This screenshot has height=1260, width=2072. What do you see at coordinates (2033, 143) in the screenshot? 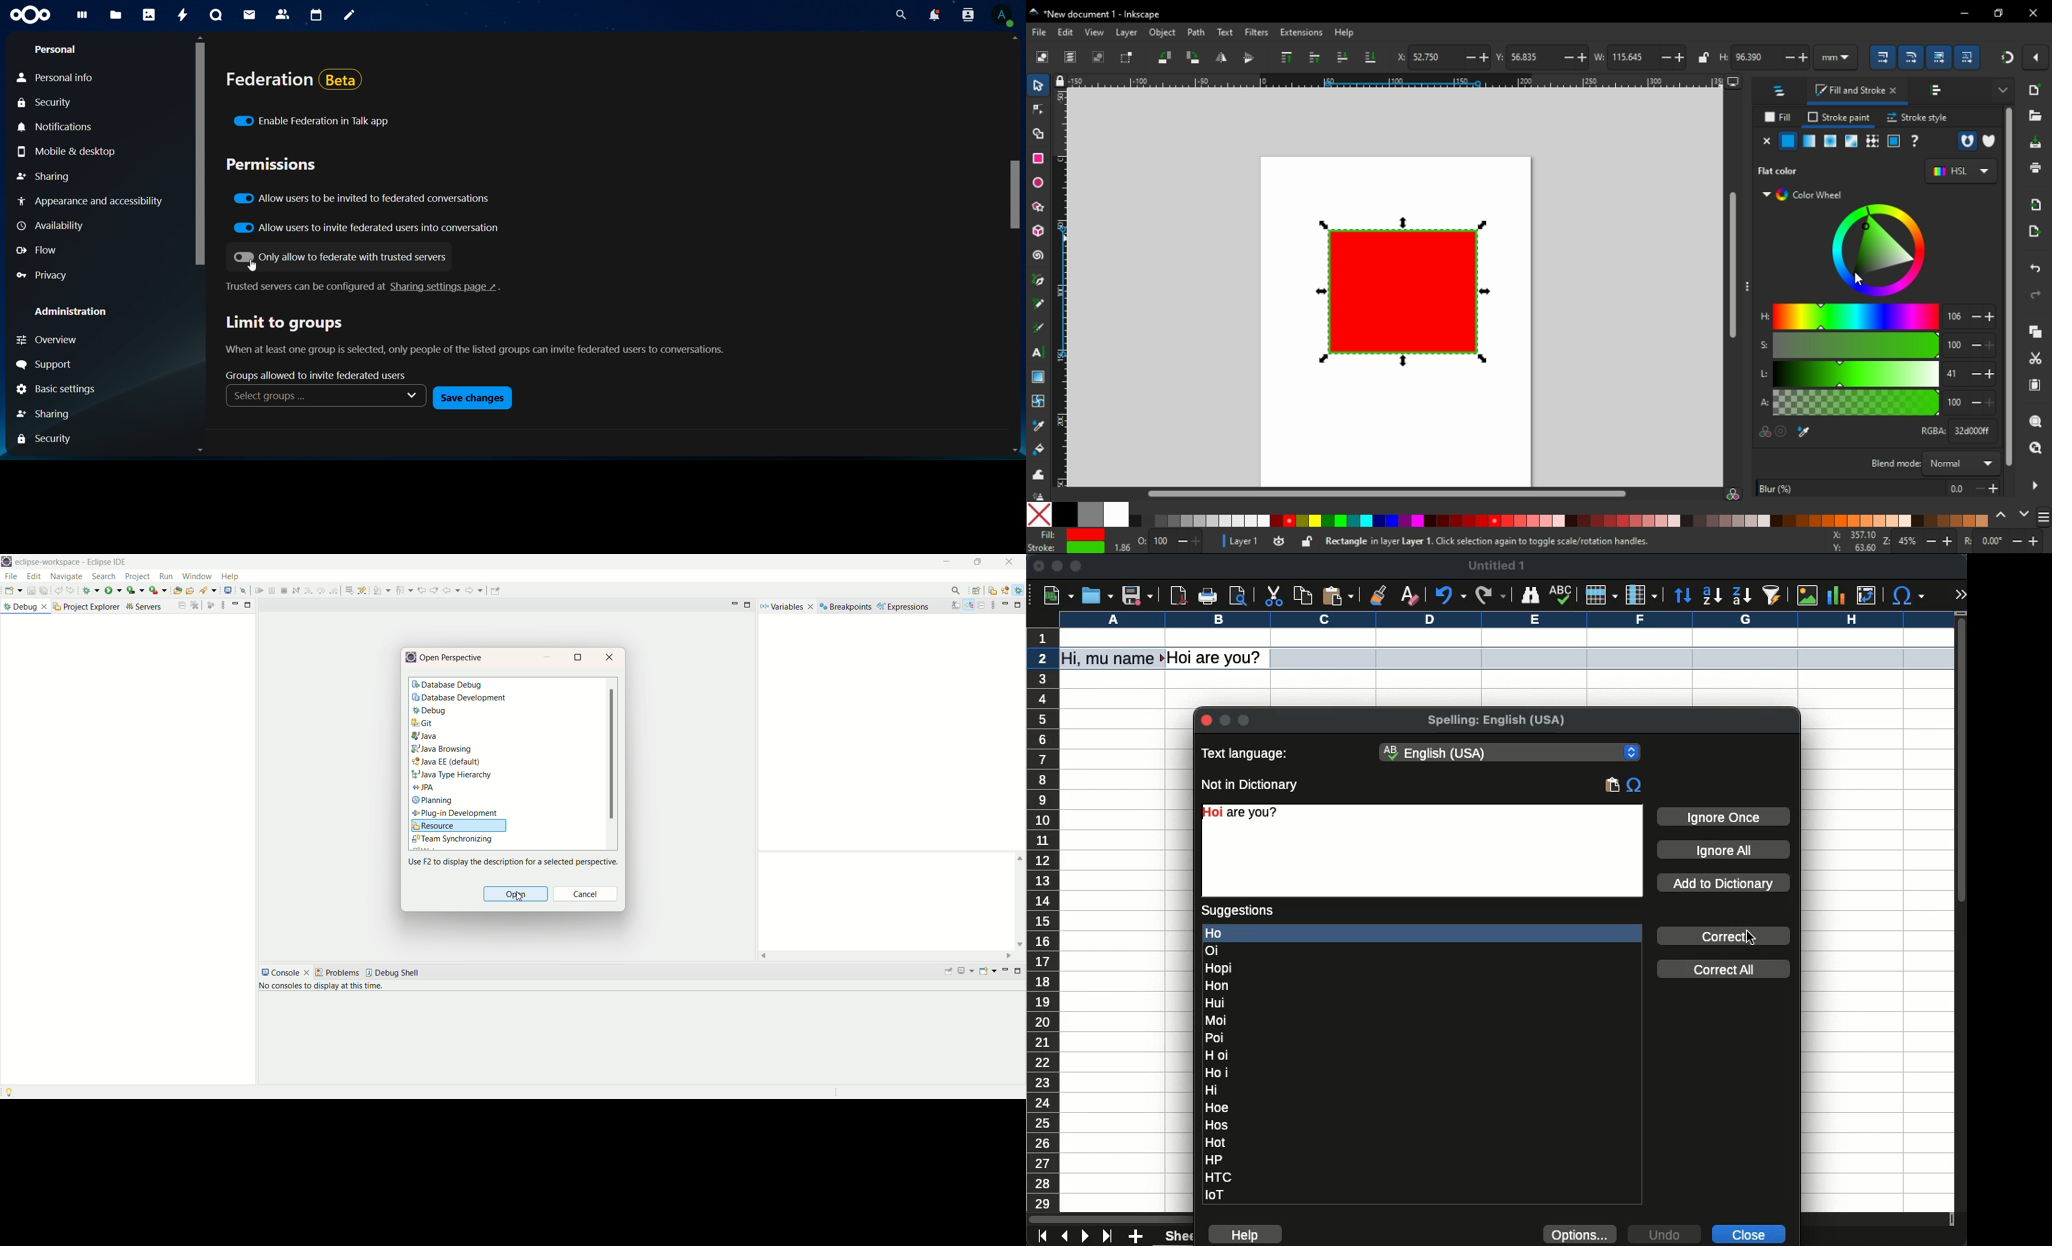
I see `save` at bounding box center [2033, 143].